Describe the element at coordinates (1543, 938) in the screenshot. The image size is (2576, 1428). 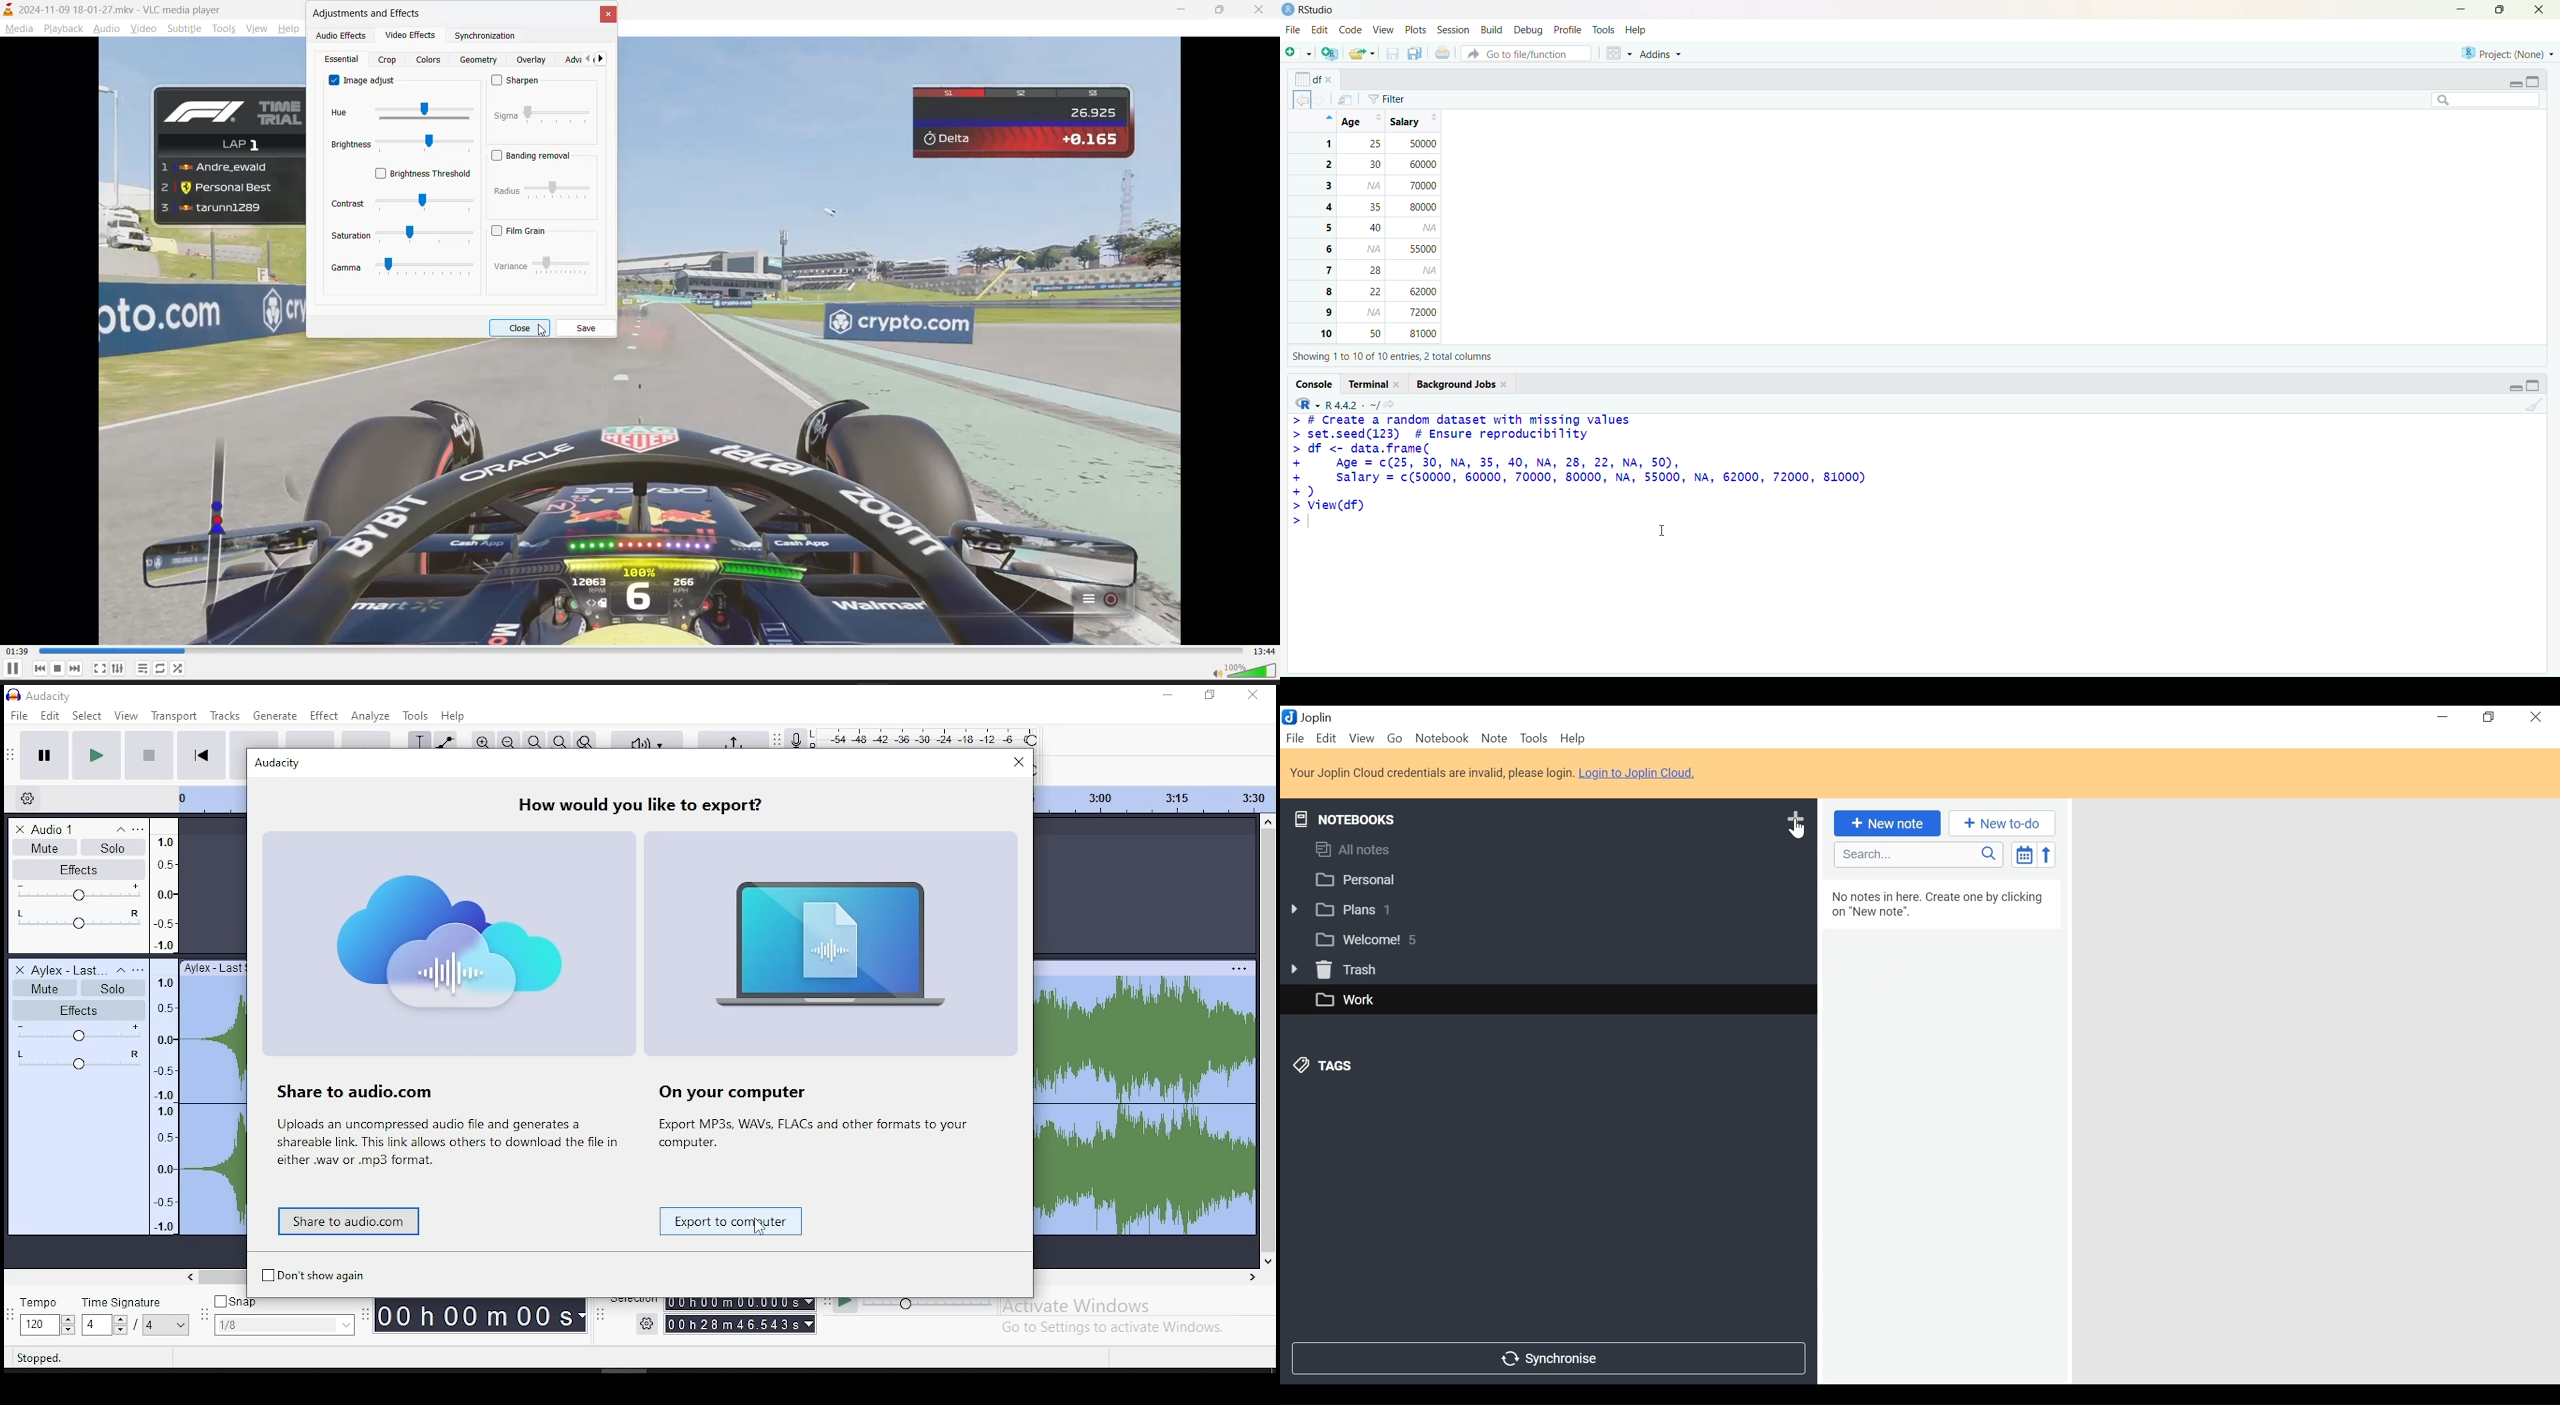
I see `welcome! 5 ` at that location.